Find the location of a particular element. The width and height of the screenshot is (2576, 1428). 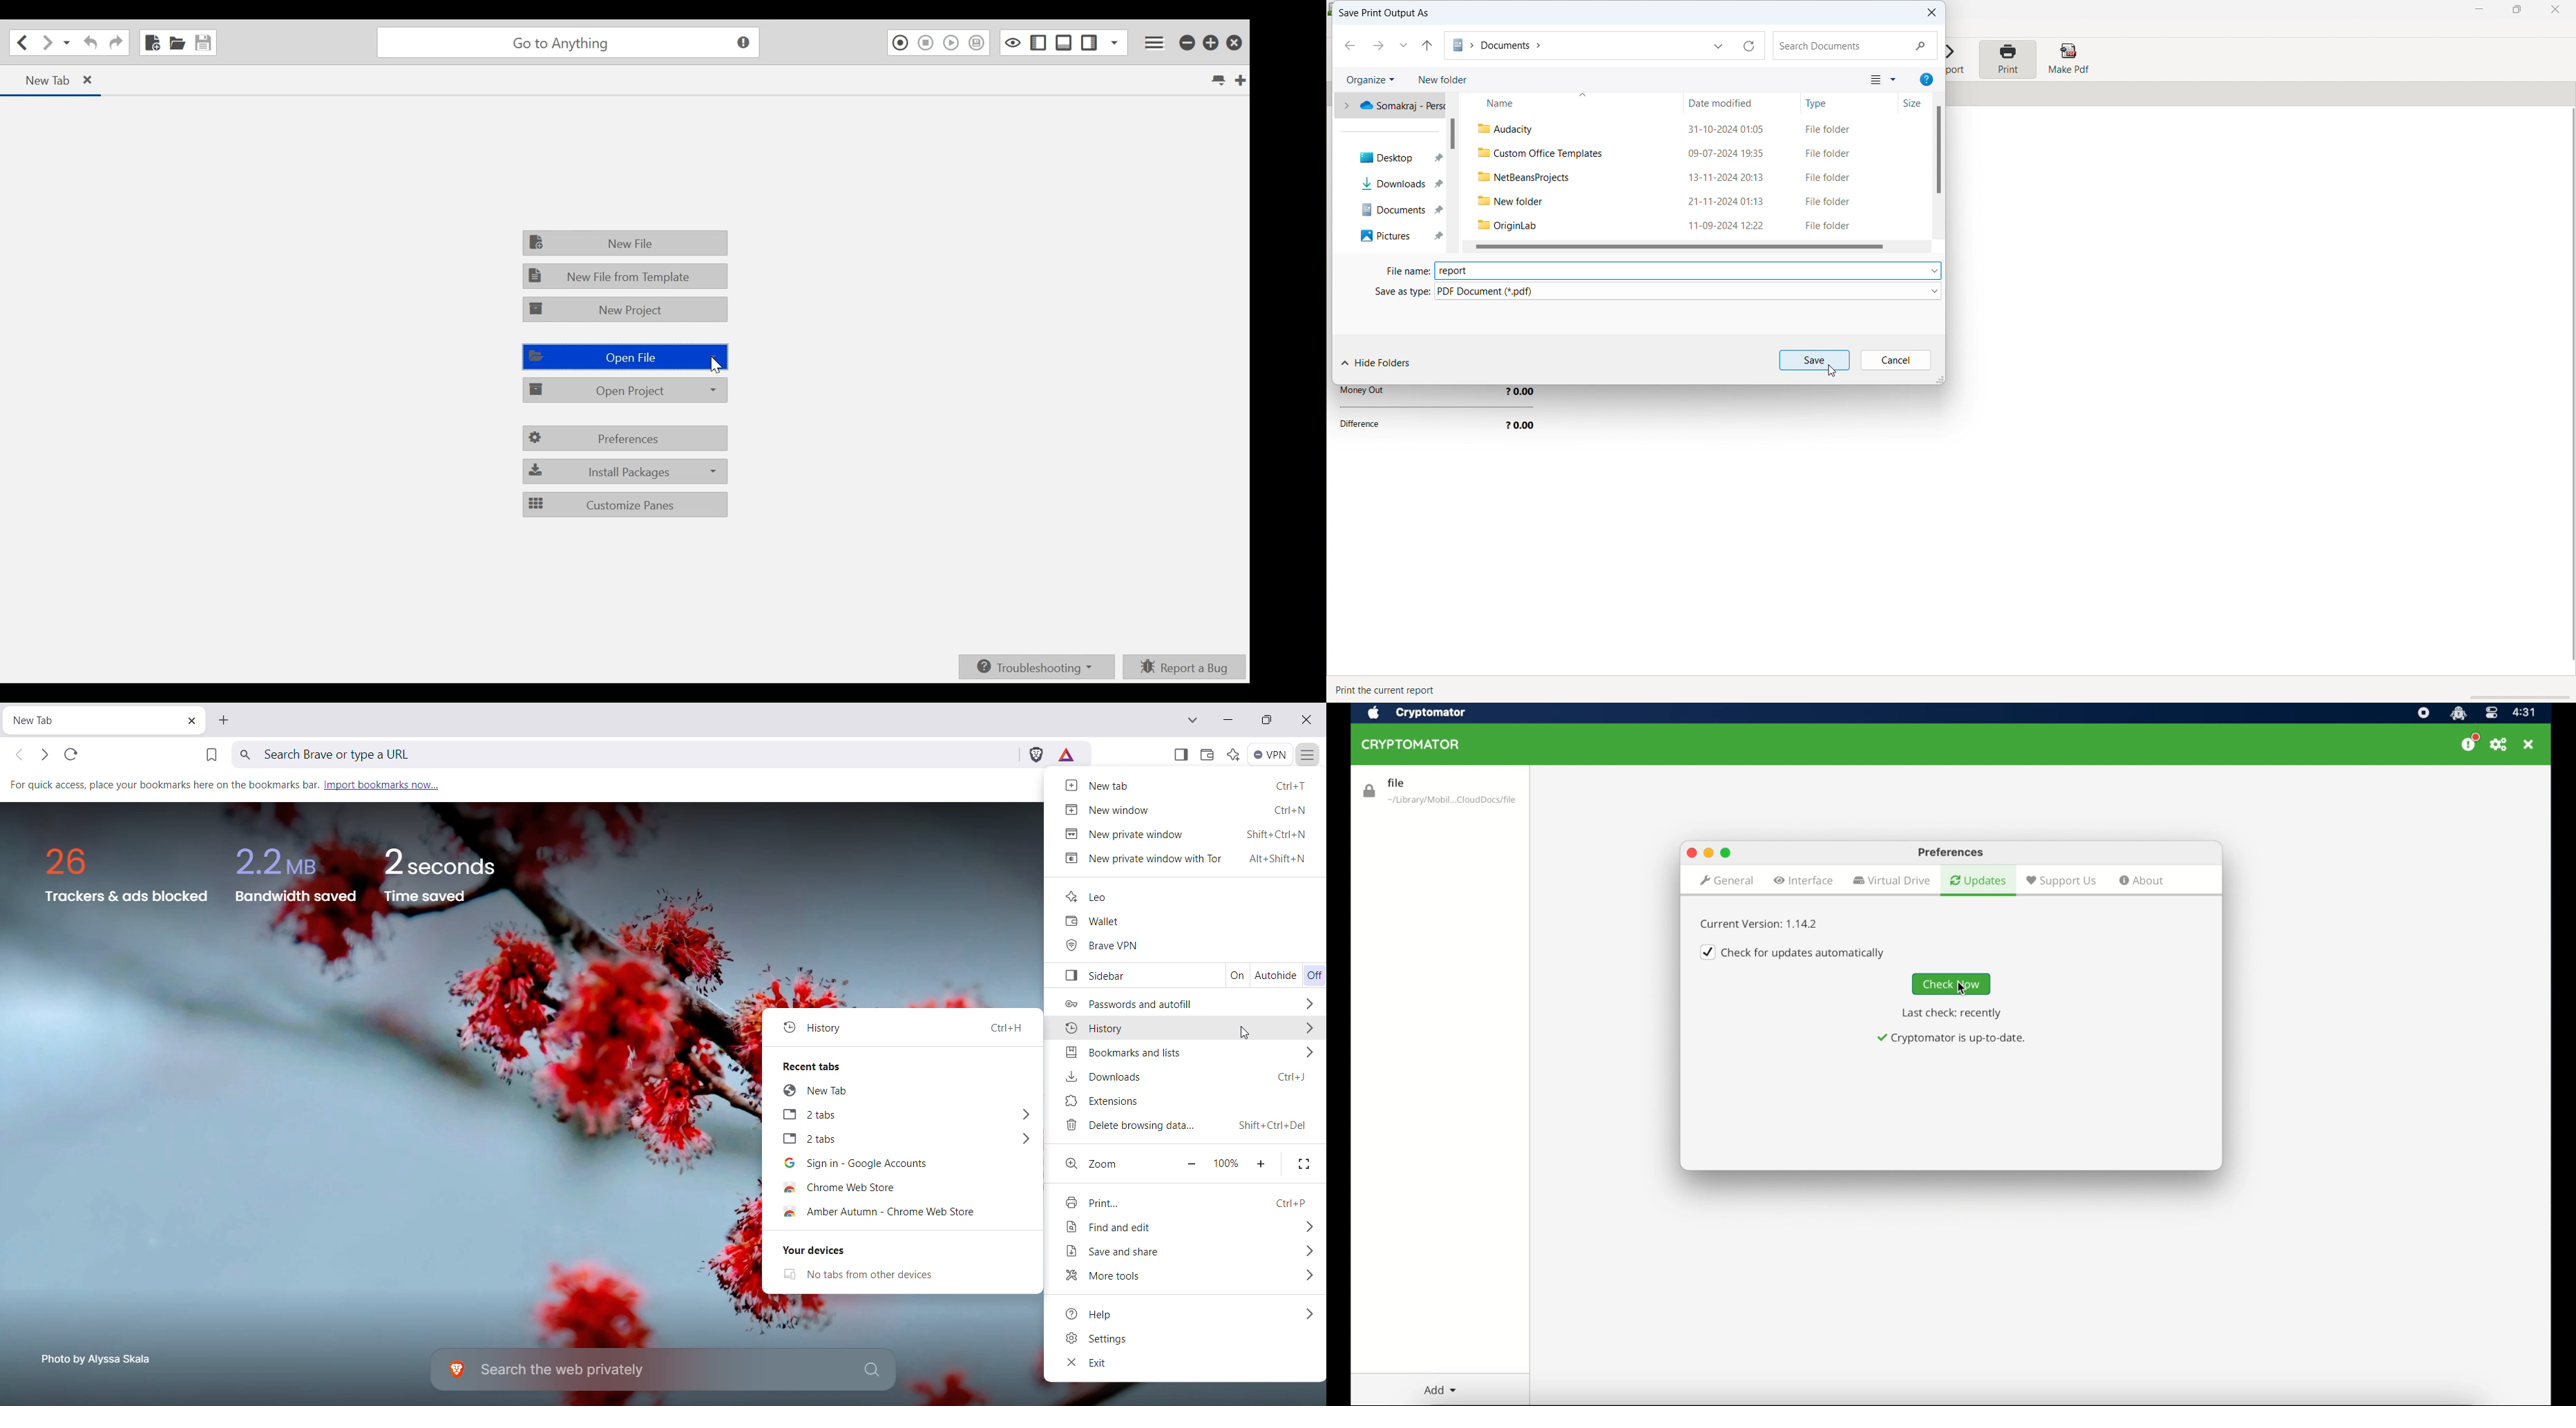

go to originating folder is located at coordinates (1428, 46).